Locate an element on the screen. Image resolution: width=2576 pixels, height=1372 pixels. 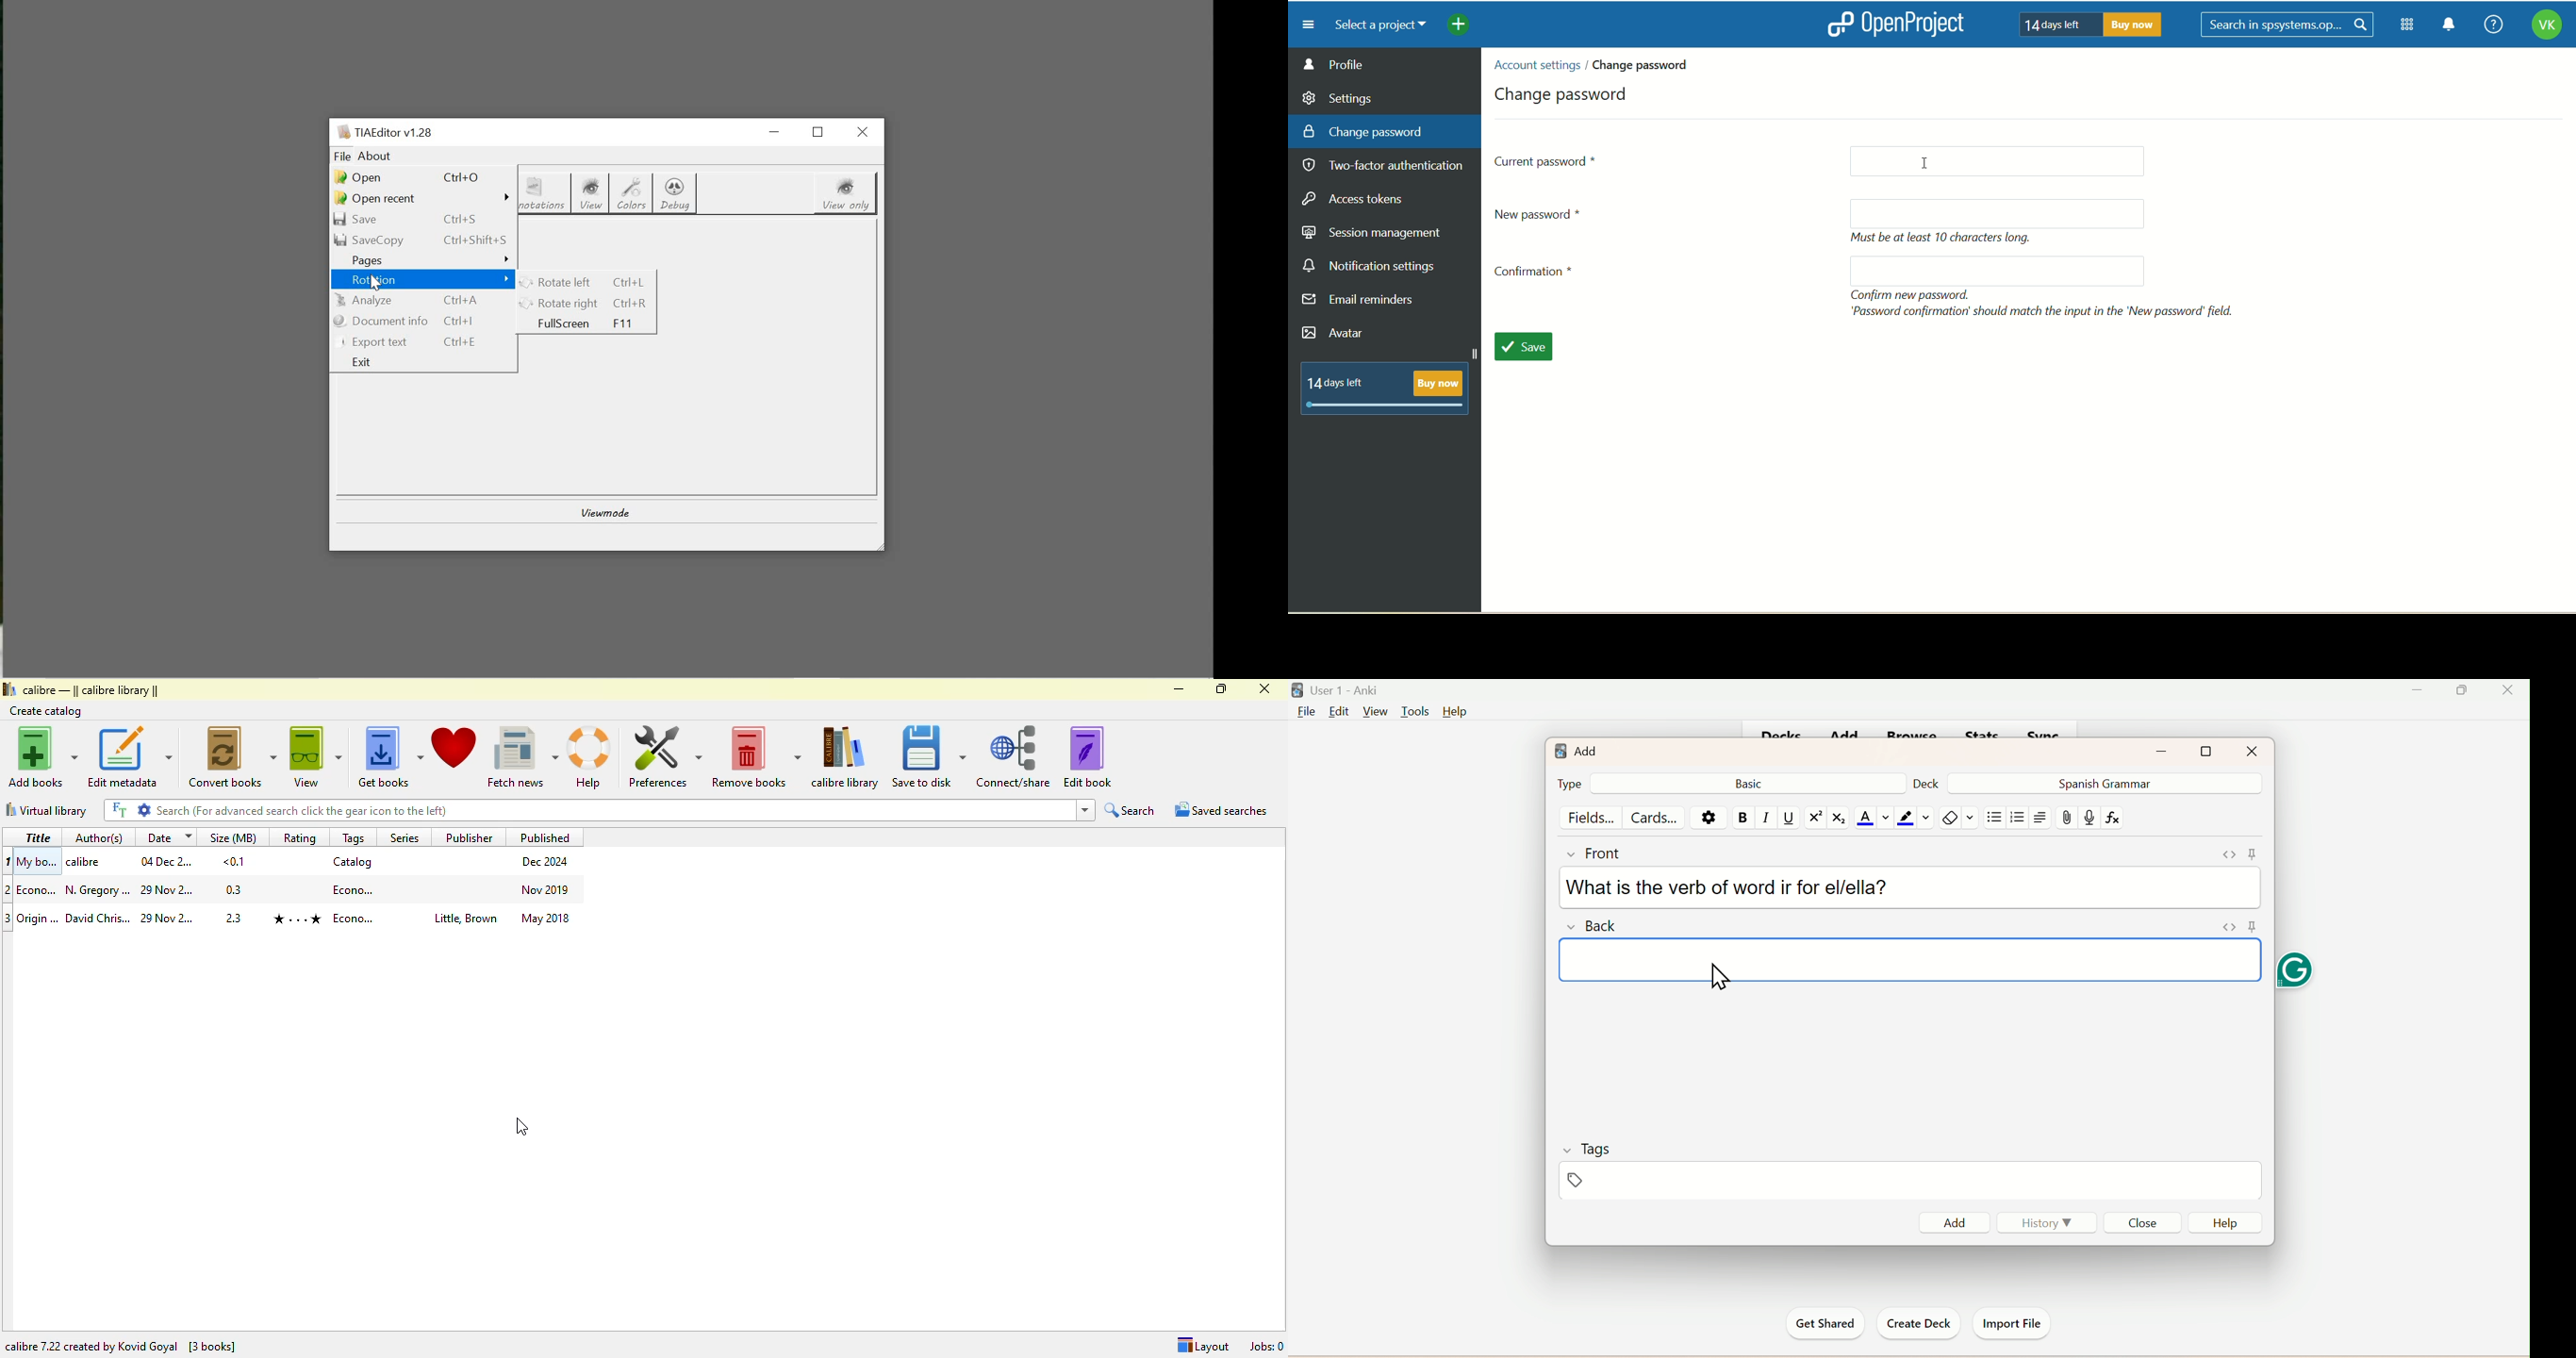
Cards... is located at coordinates (1657, 817).